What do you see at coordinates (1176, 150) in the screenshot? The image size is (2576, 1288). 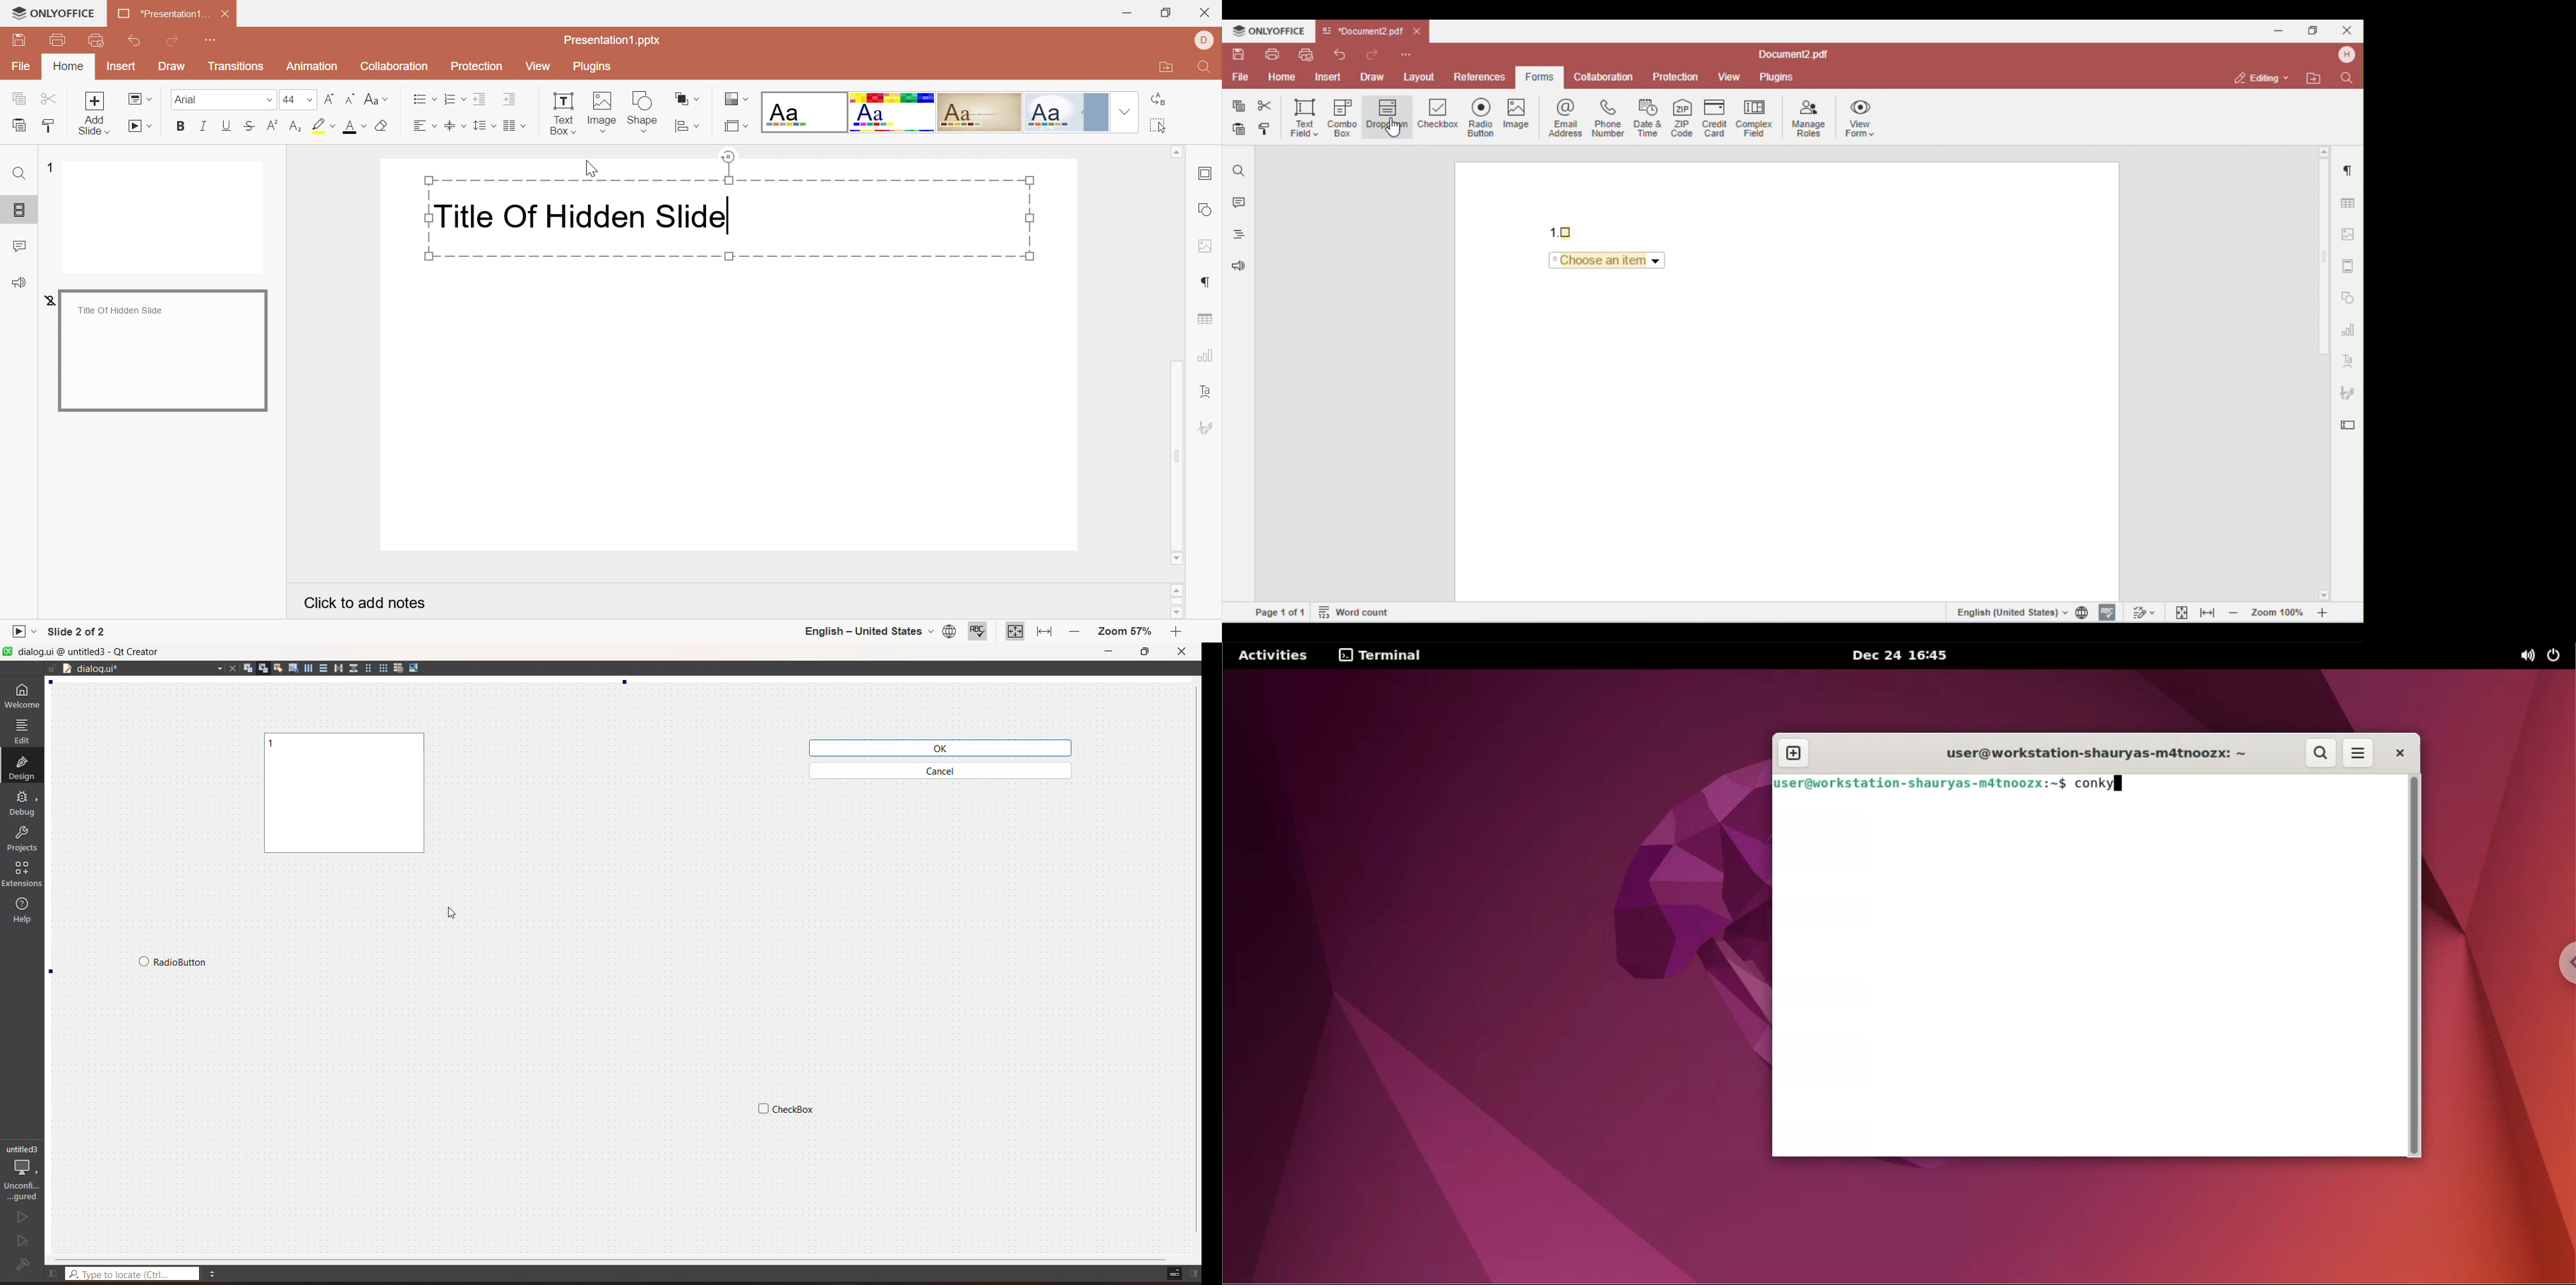 I see `Scroll up` at bounding box center [1176, 150].